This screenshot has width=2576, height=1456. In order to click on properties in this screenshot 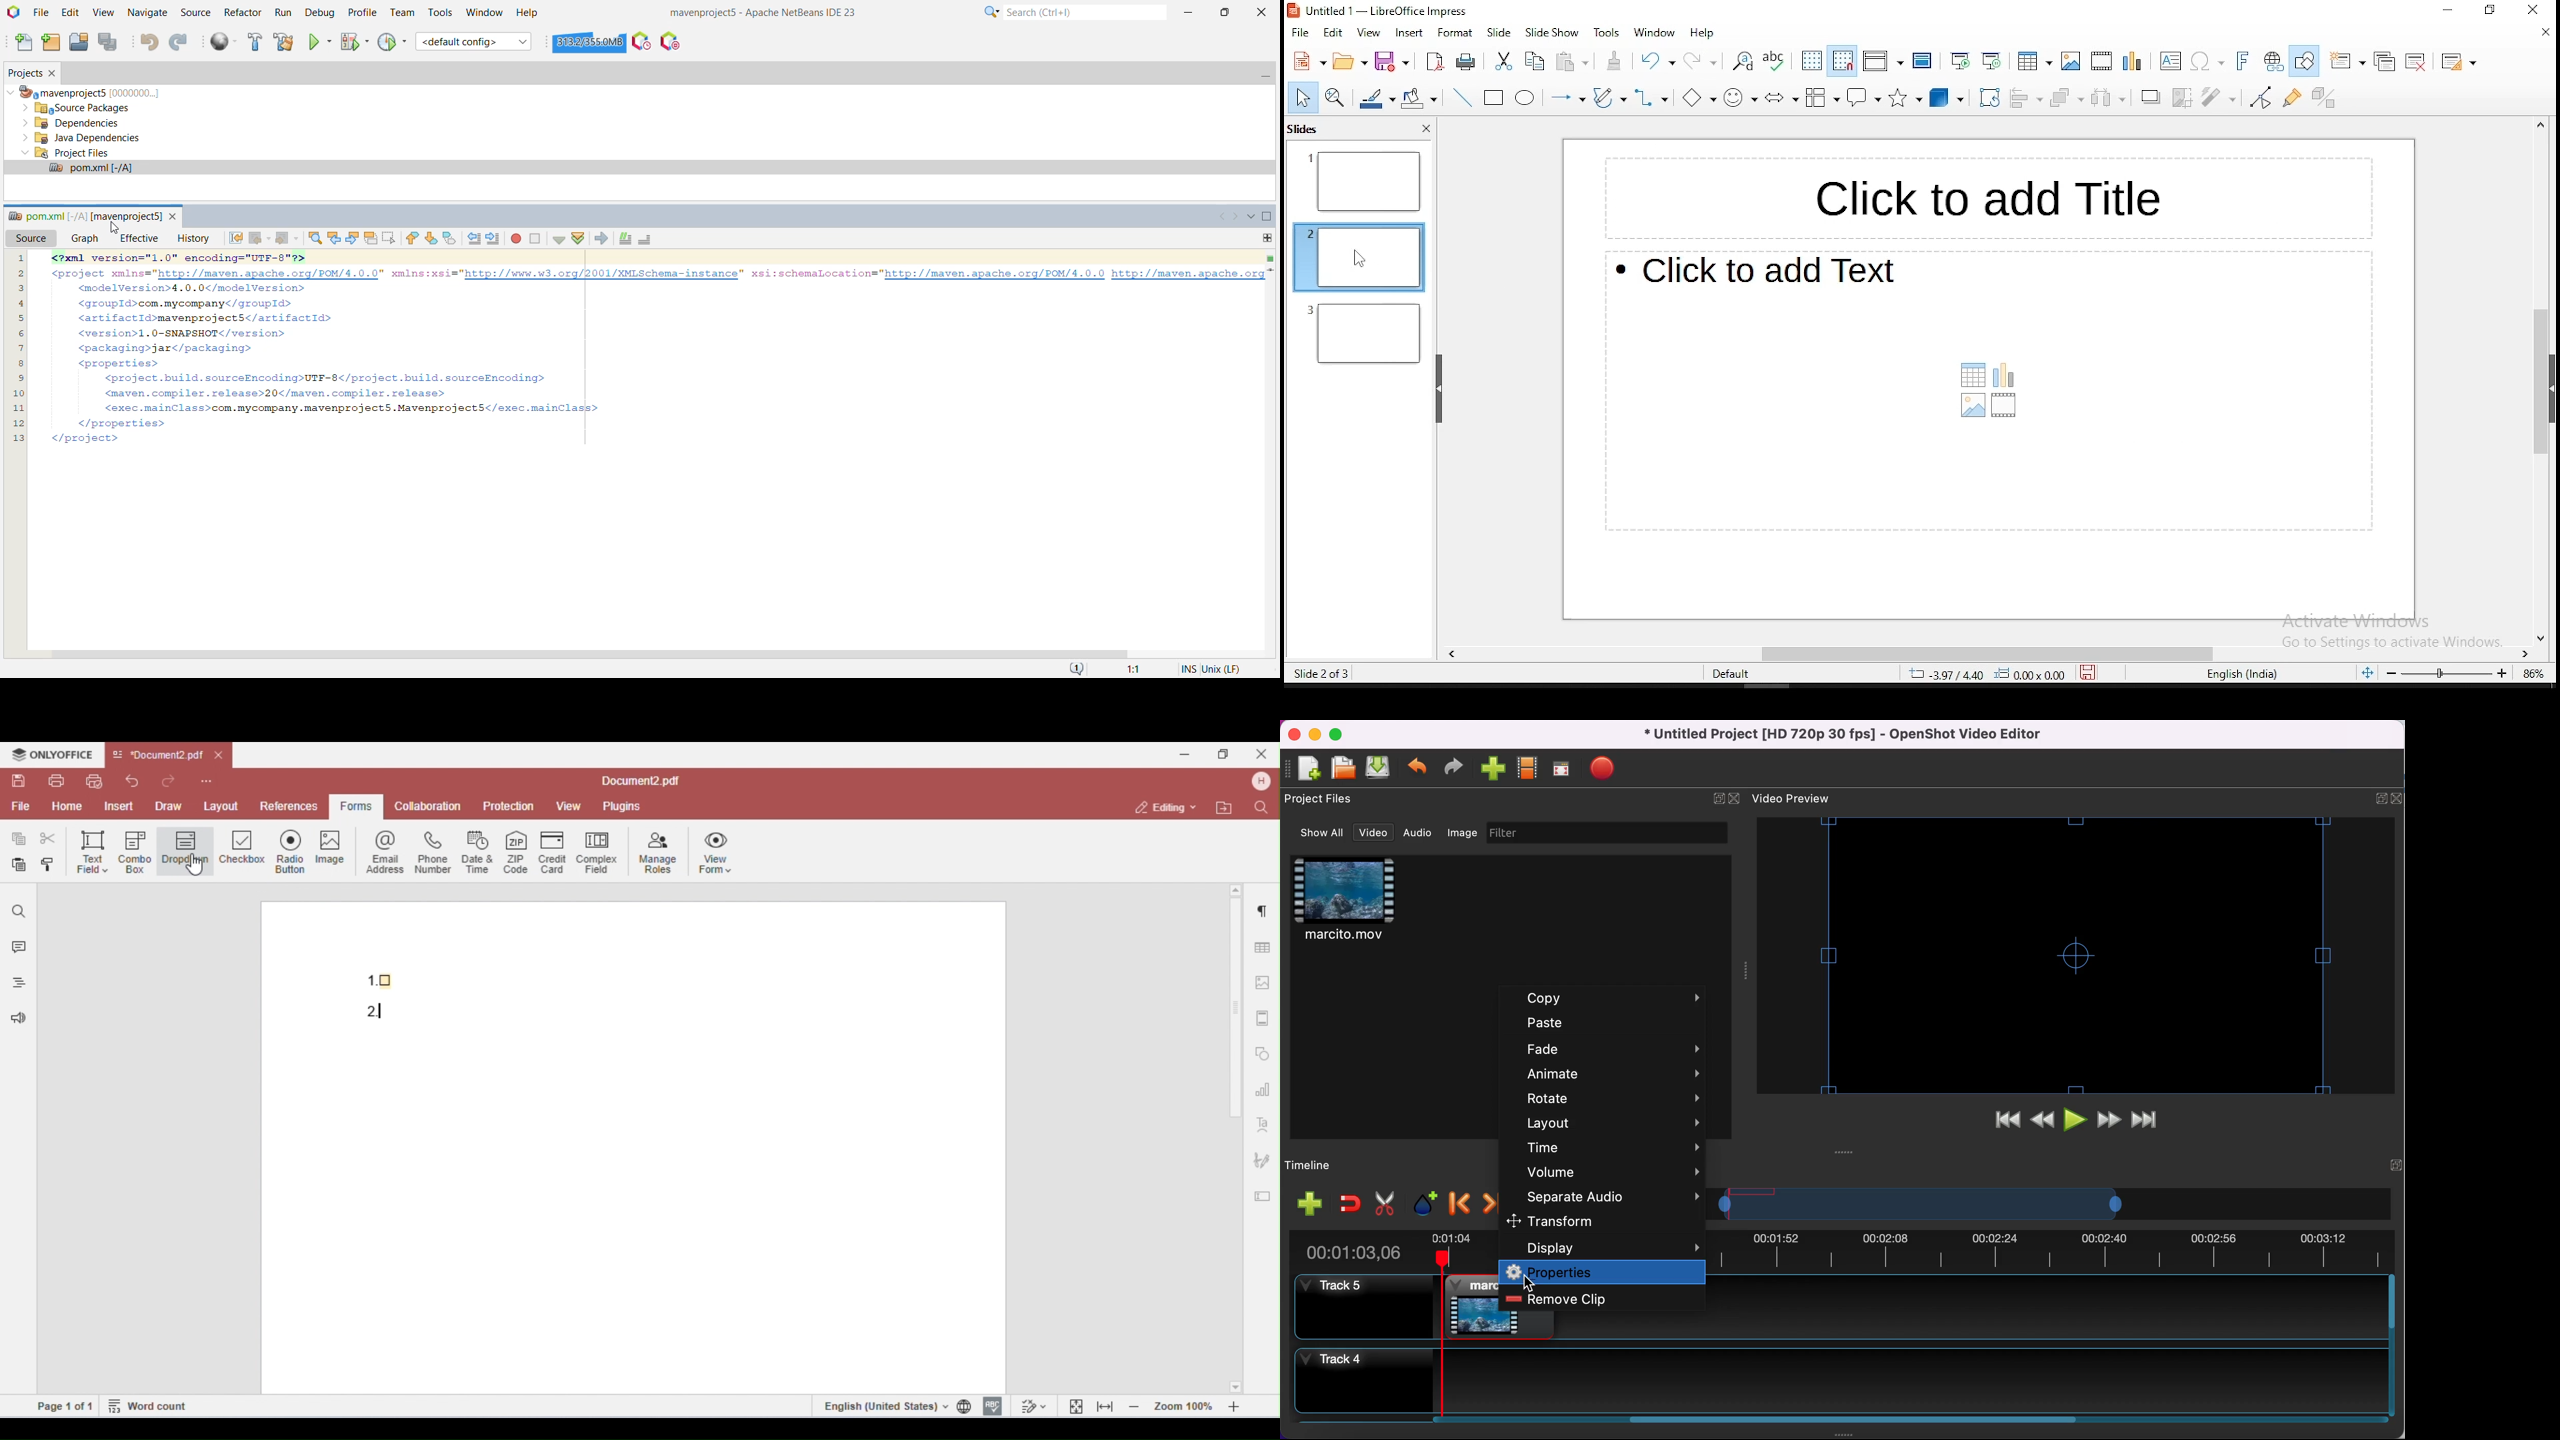, I will do `click(1602, 1273)`.